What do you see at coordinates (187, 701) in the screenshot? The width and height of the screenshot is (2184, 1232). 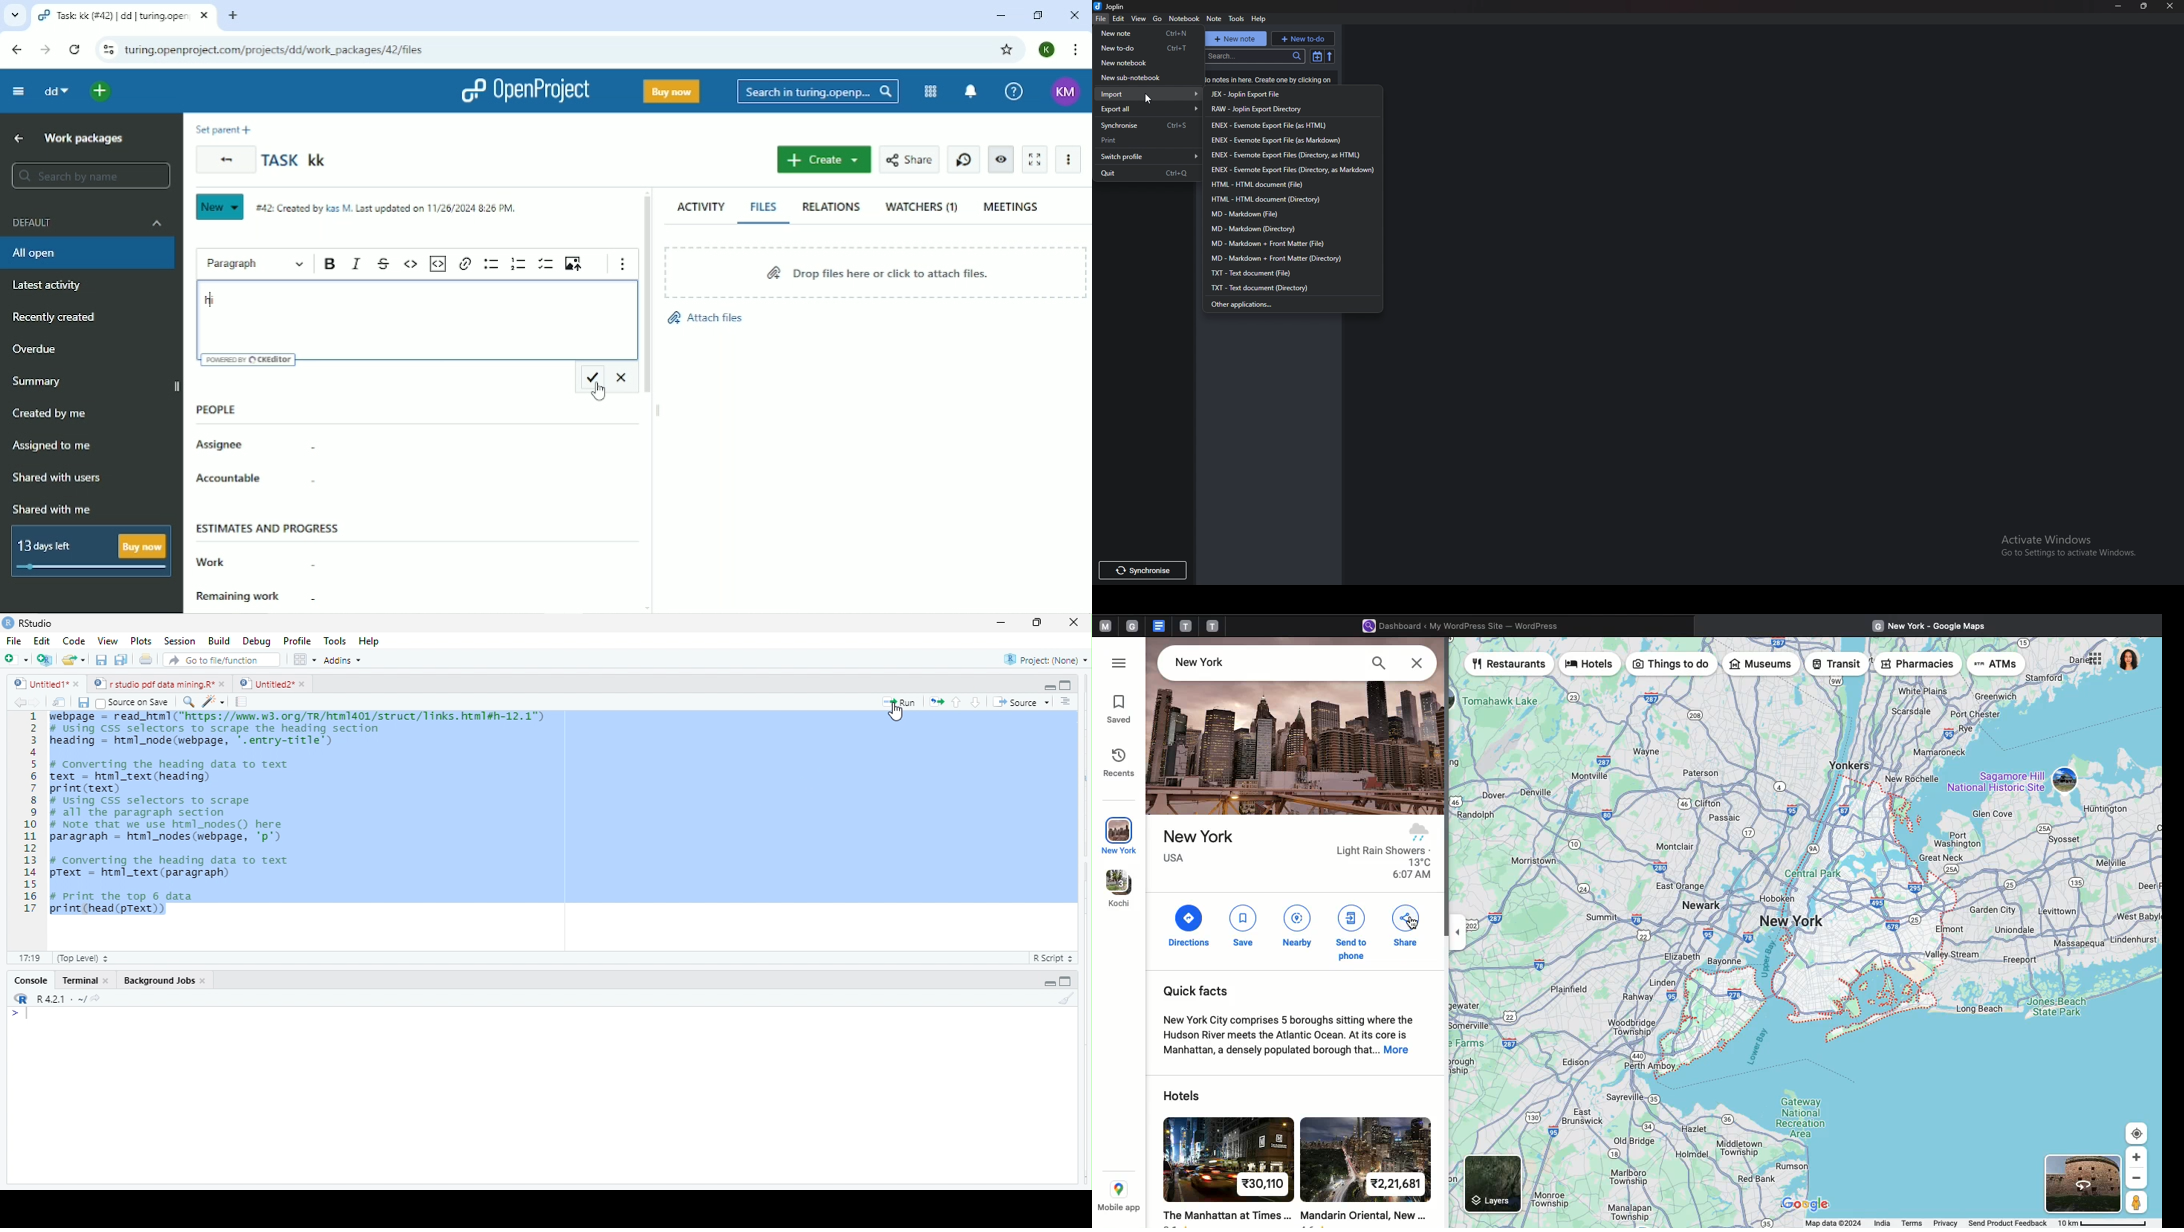 I see `find/replace` at bounding box center [187, 701].